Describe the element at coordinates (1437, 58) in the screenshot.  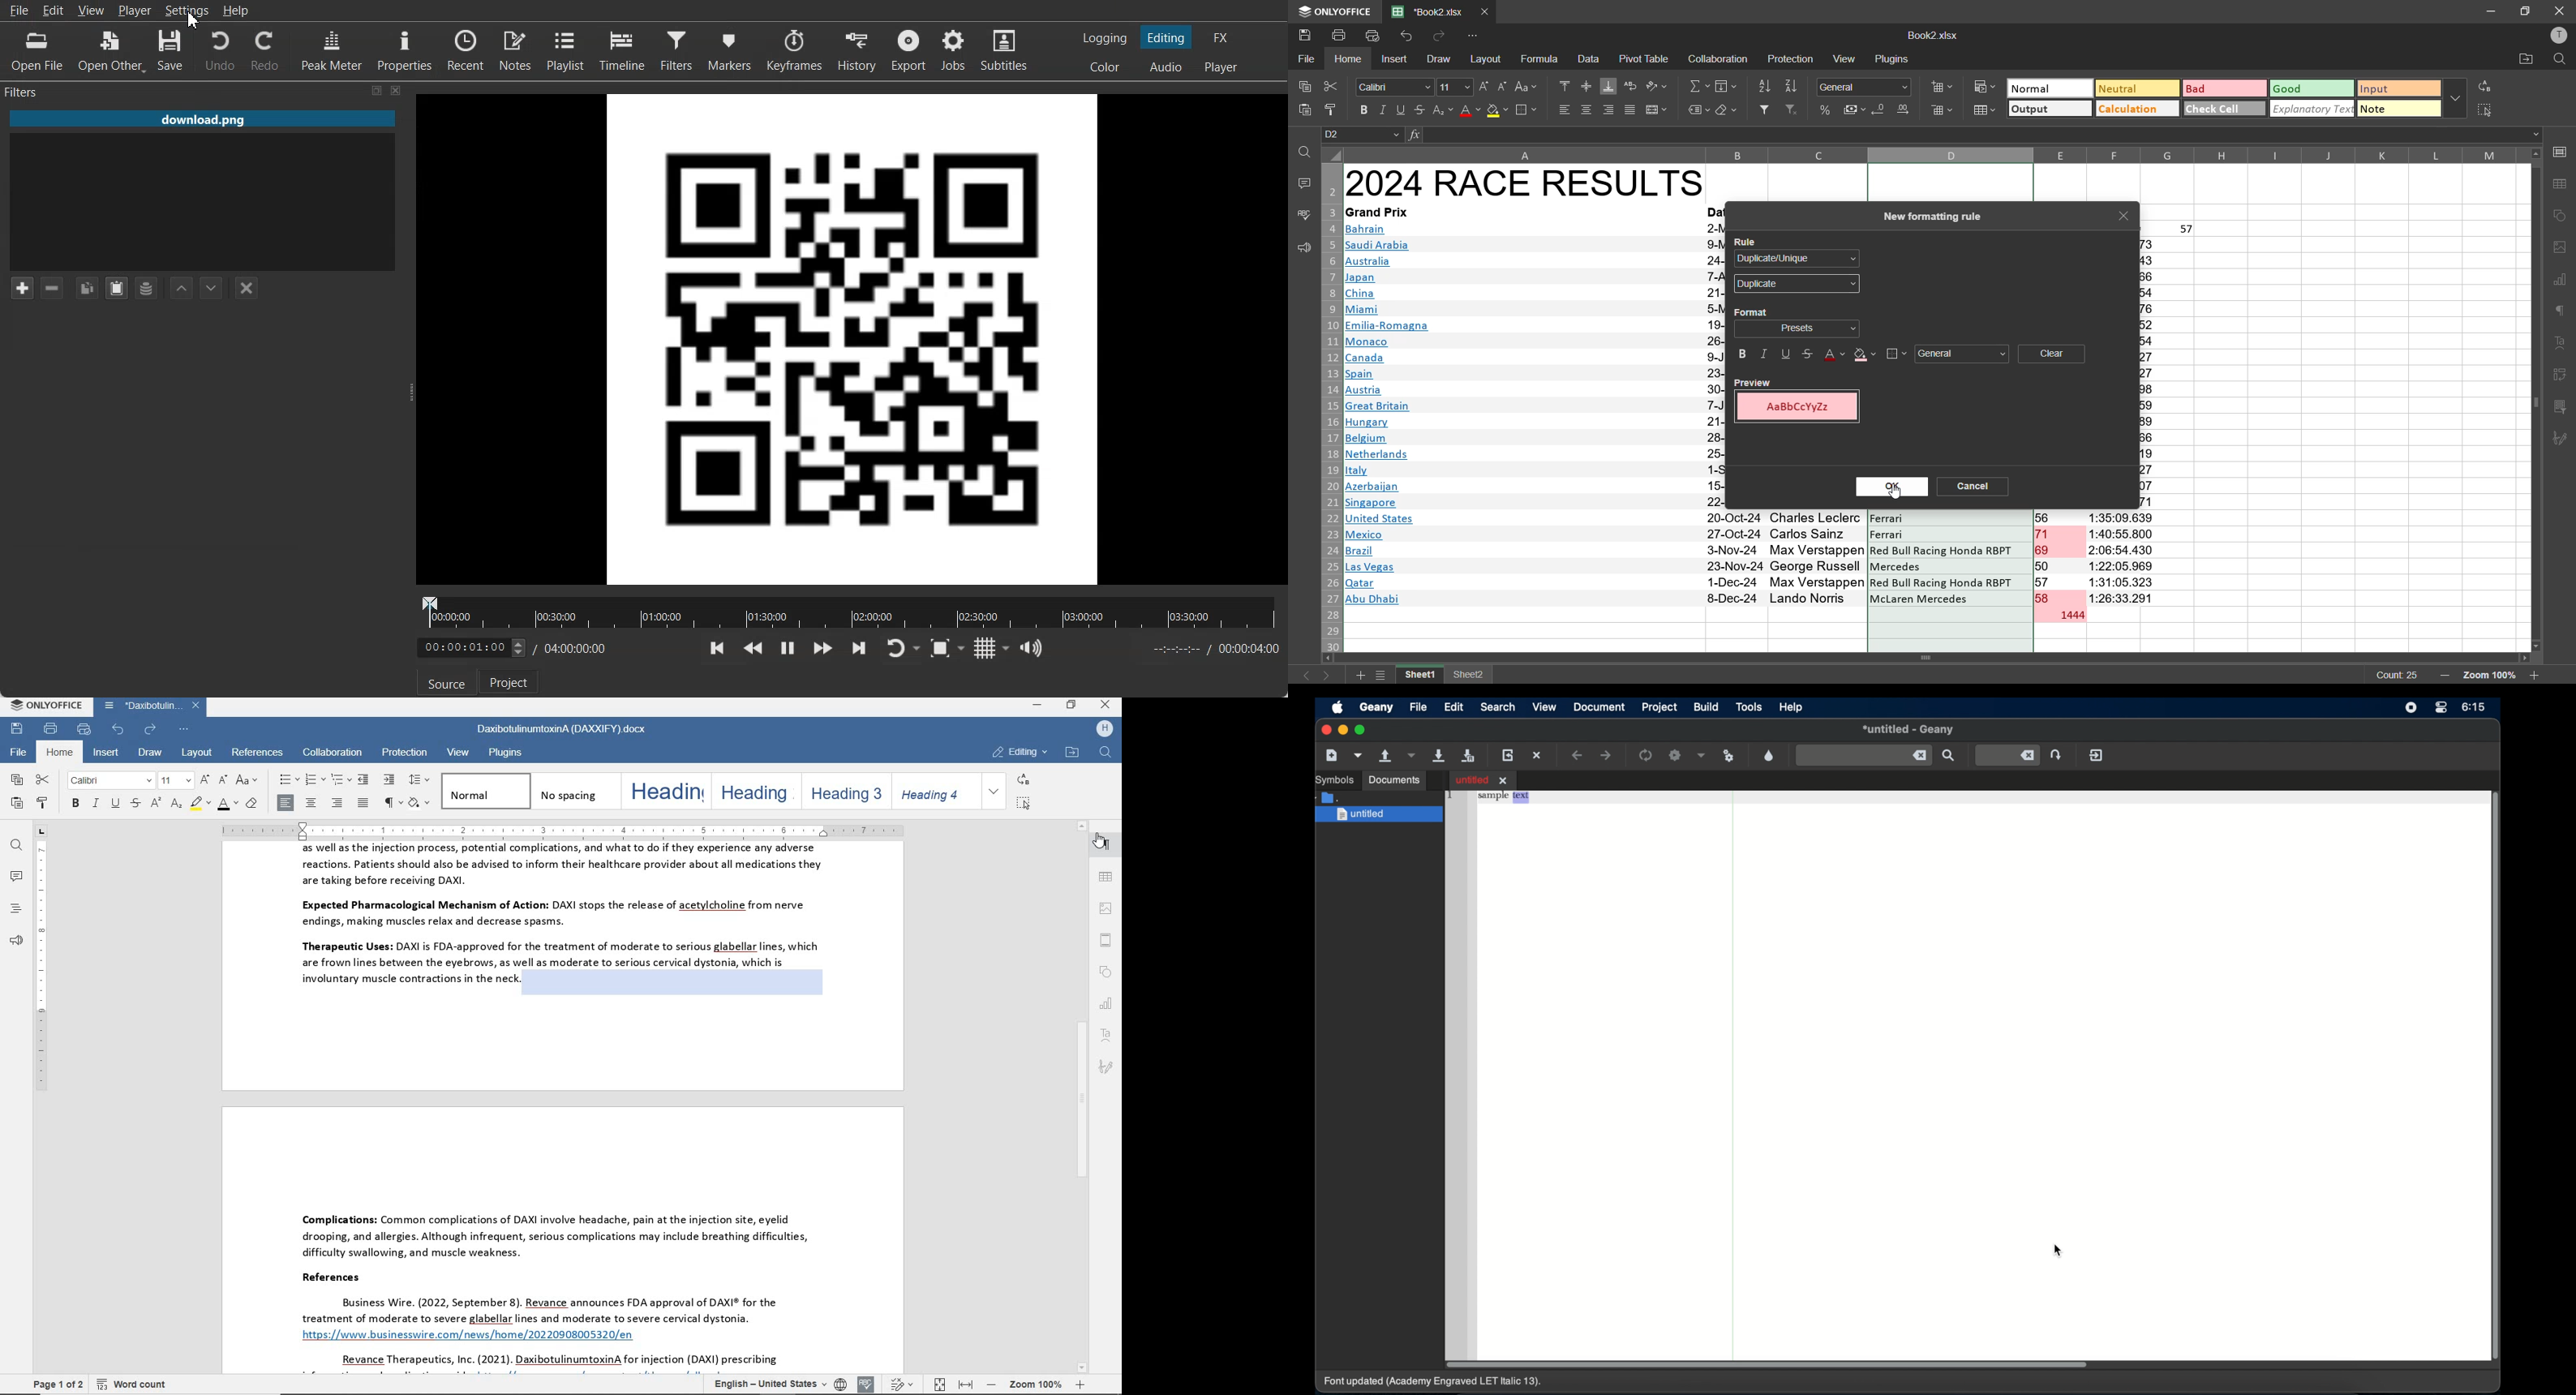
I see `draw` at that location.